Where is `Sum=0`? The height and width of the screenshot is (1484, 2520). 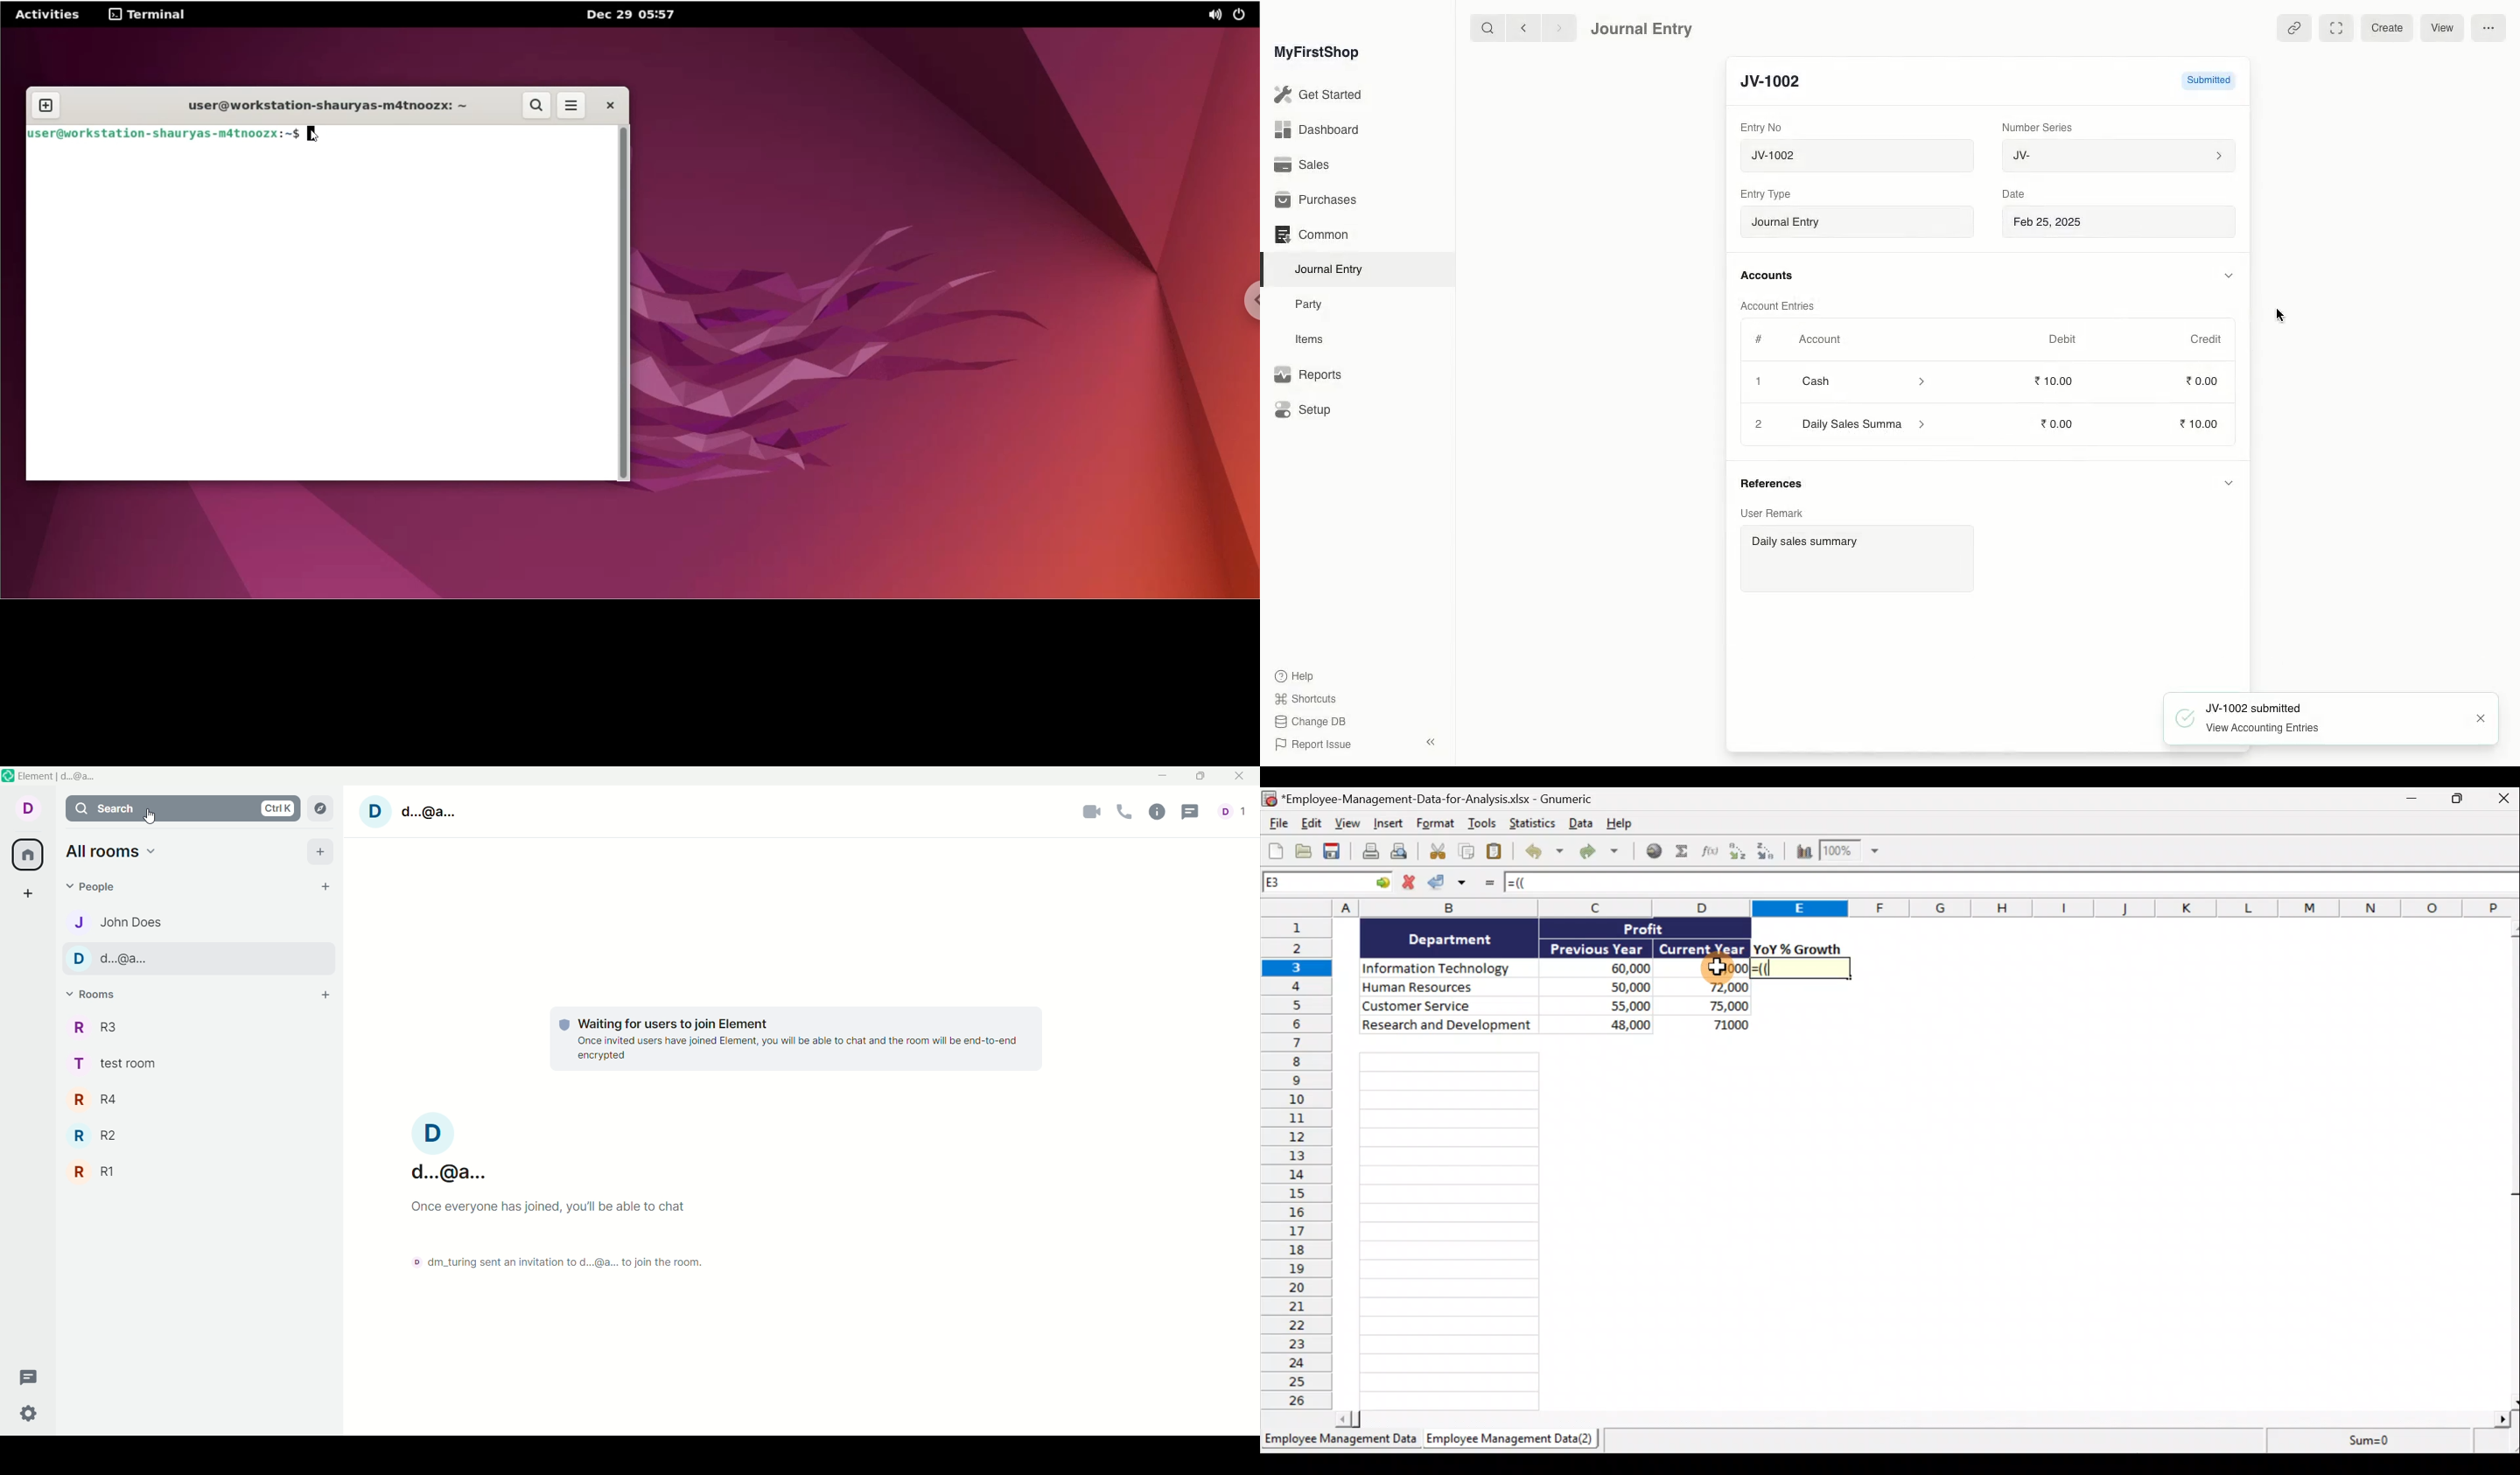
Sum=0 is located at coordinates (2391, 1442).